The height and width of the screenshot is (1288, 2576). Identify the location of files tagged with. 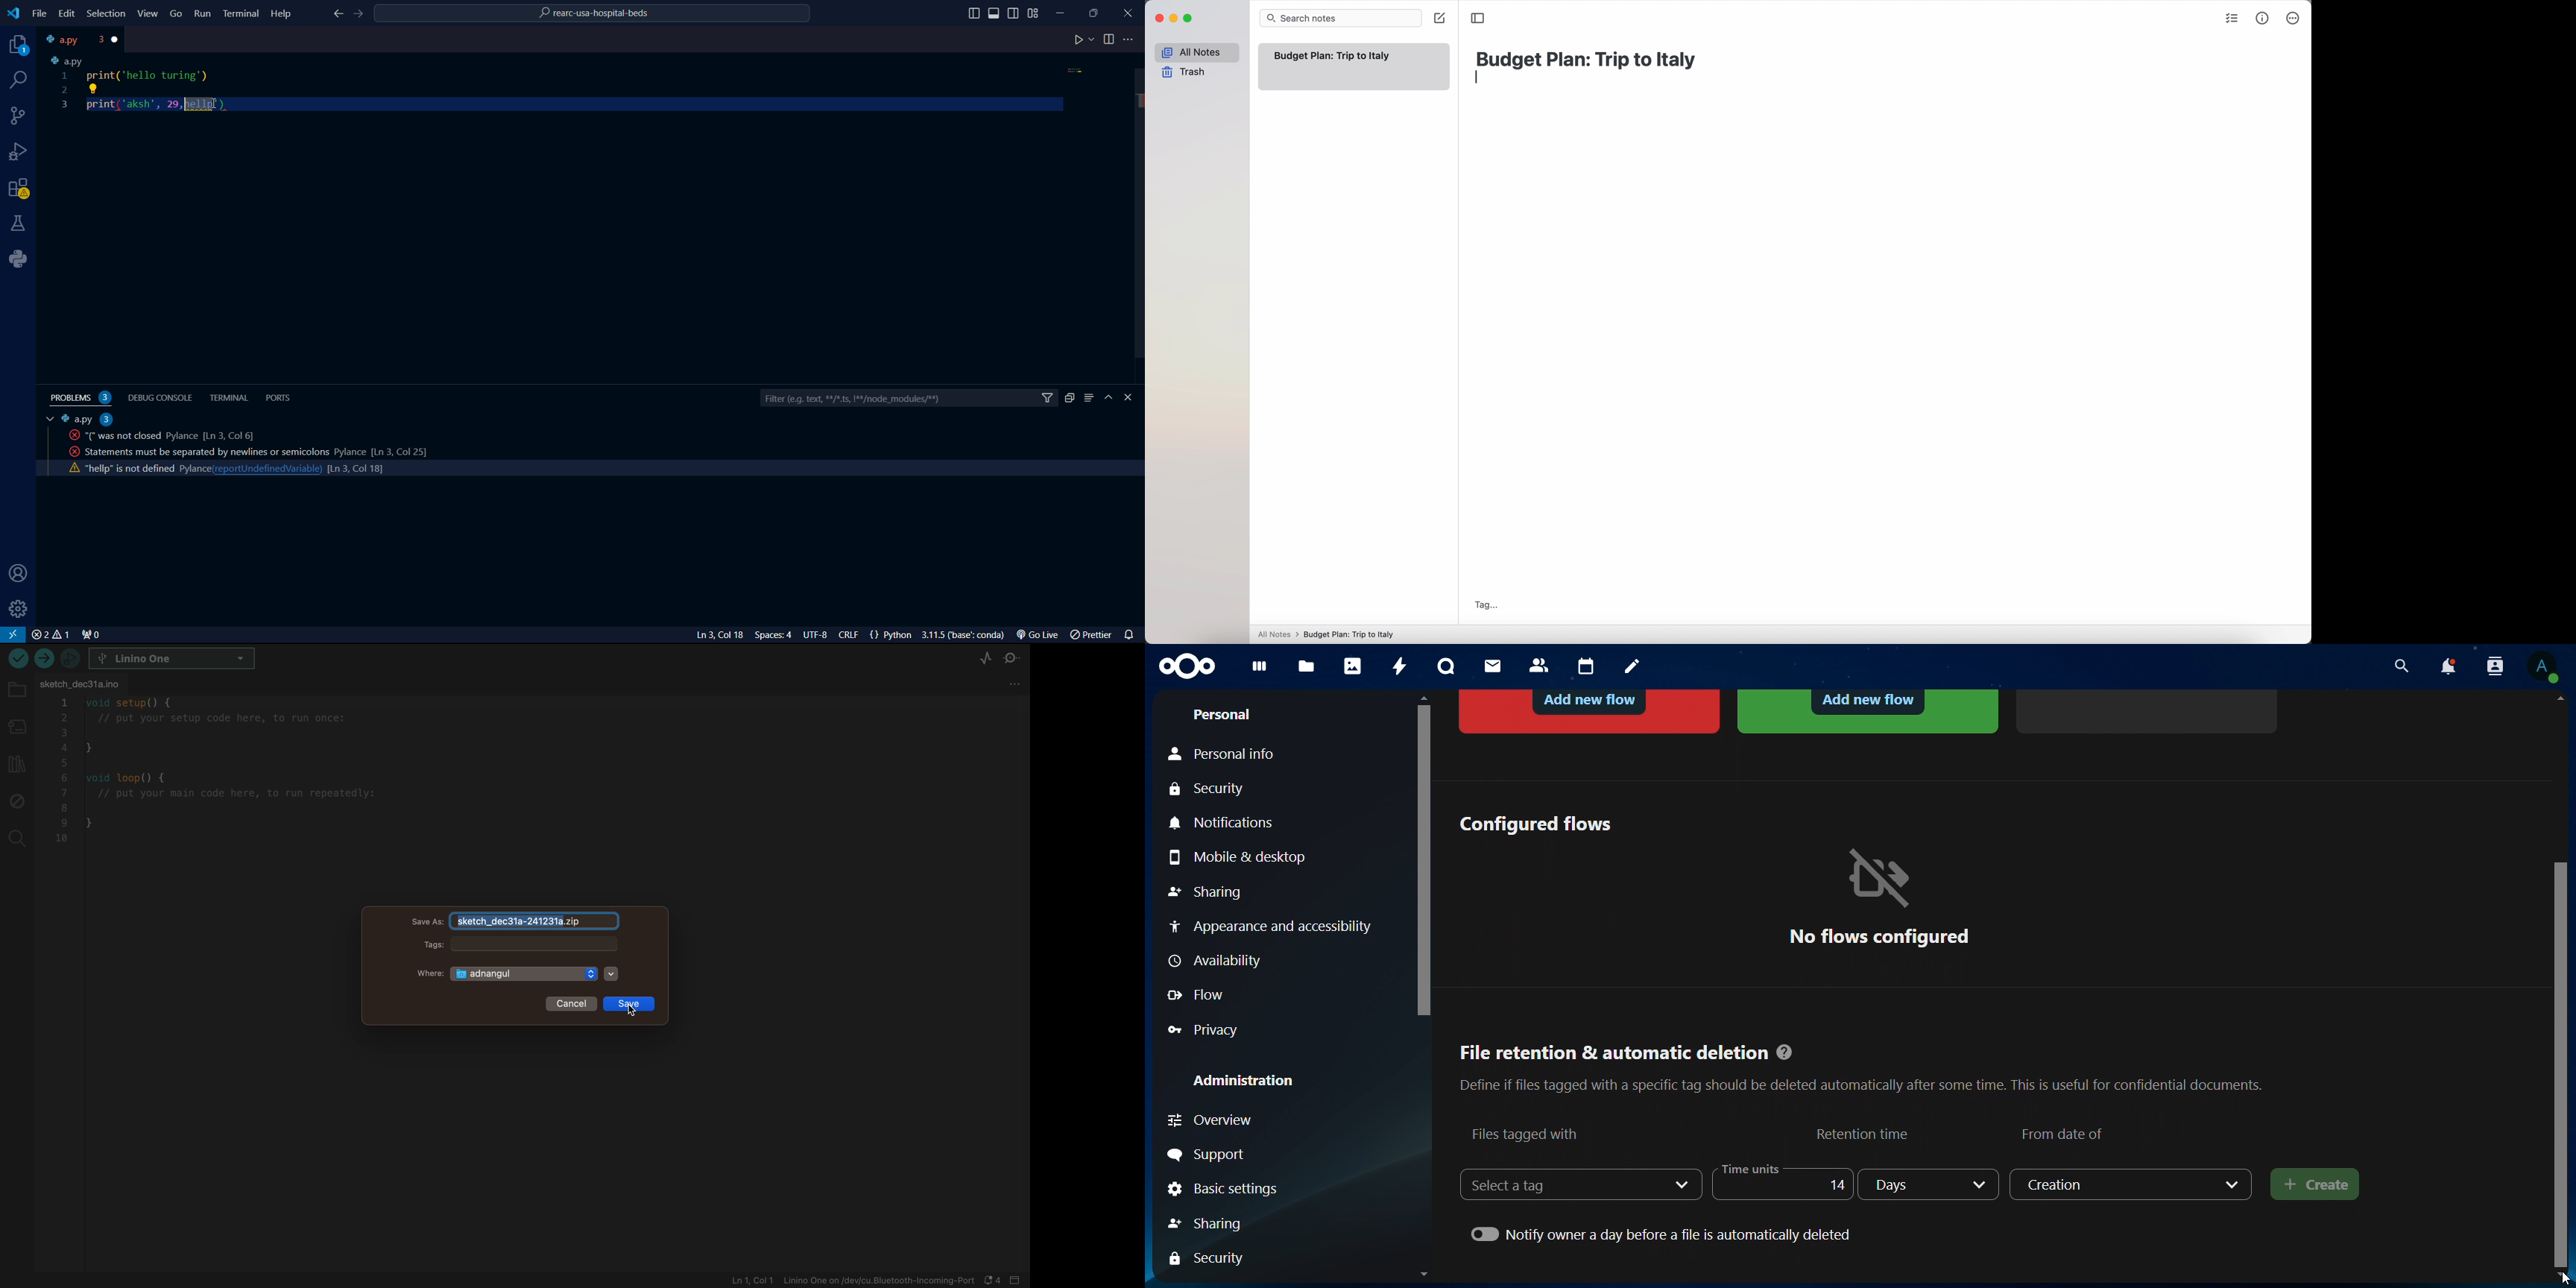
(1527, 1134).